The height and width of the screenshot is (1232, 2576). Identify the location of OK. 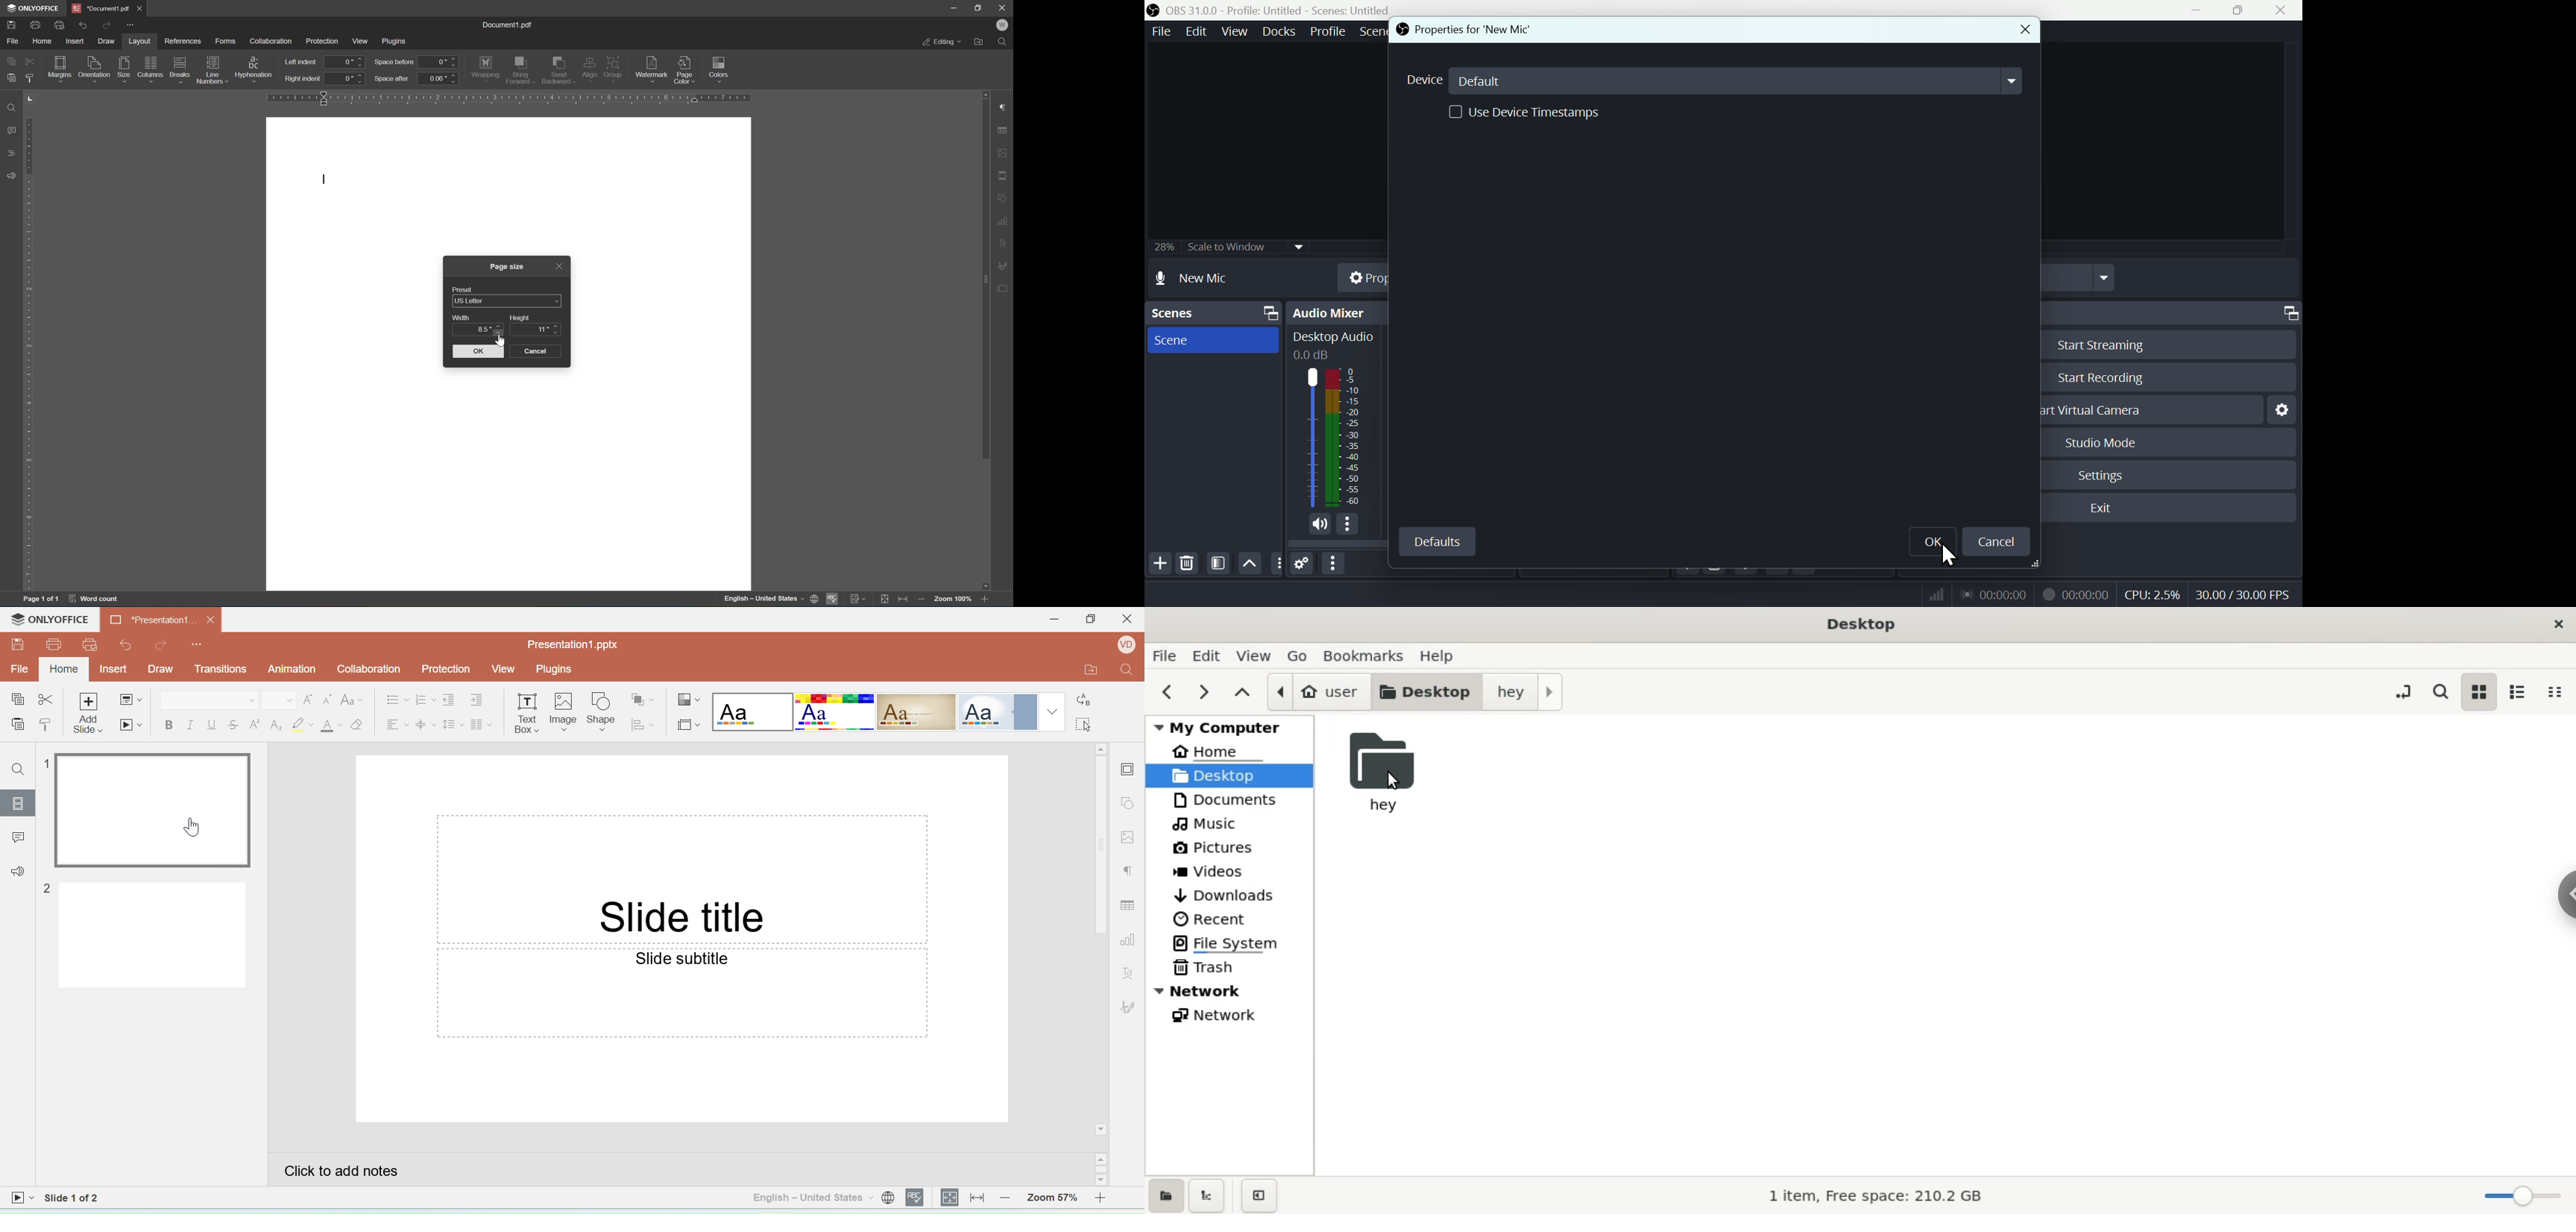
(1932, 543).